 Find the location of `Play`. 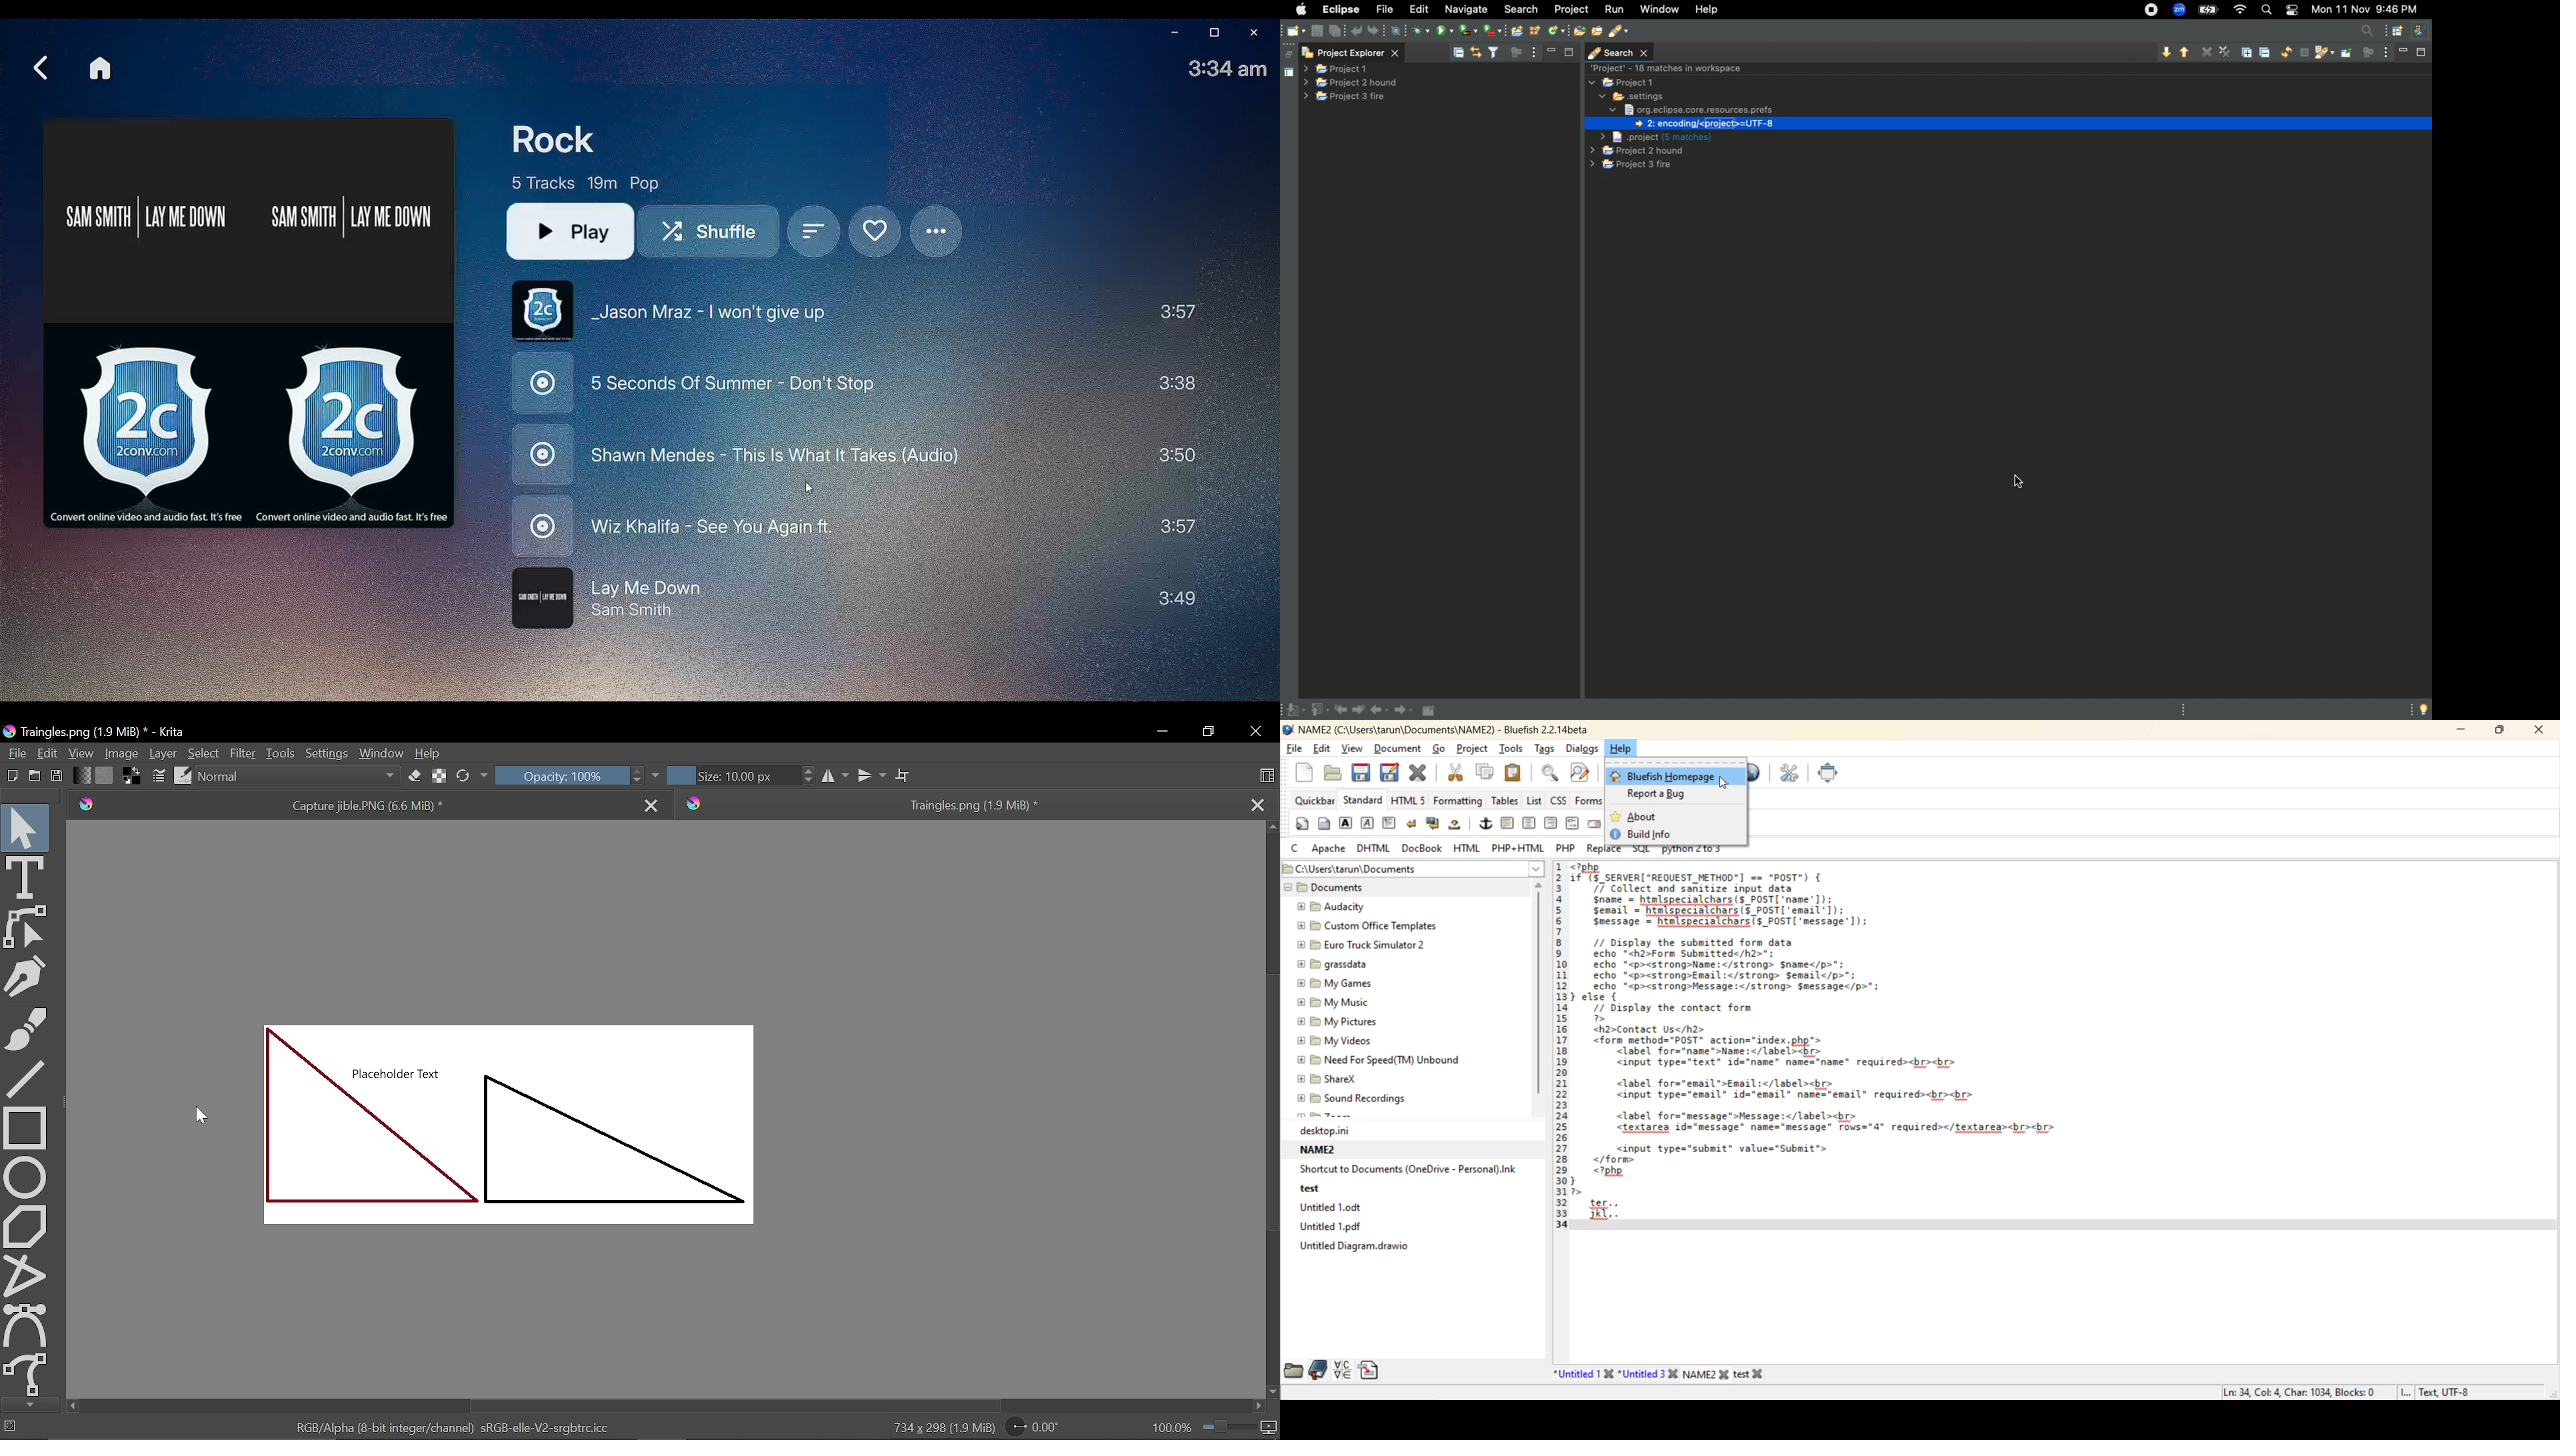

Play is located at coordinates (570, 232).